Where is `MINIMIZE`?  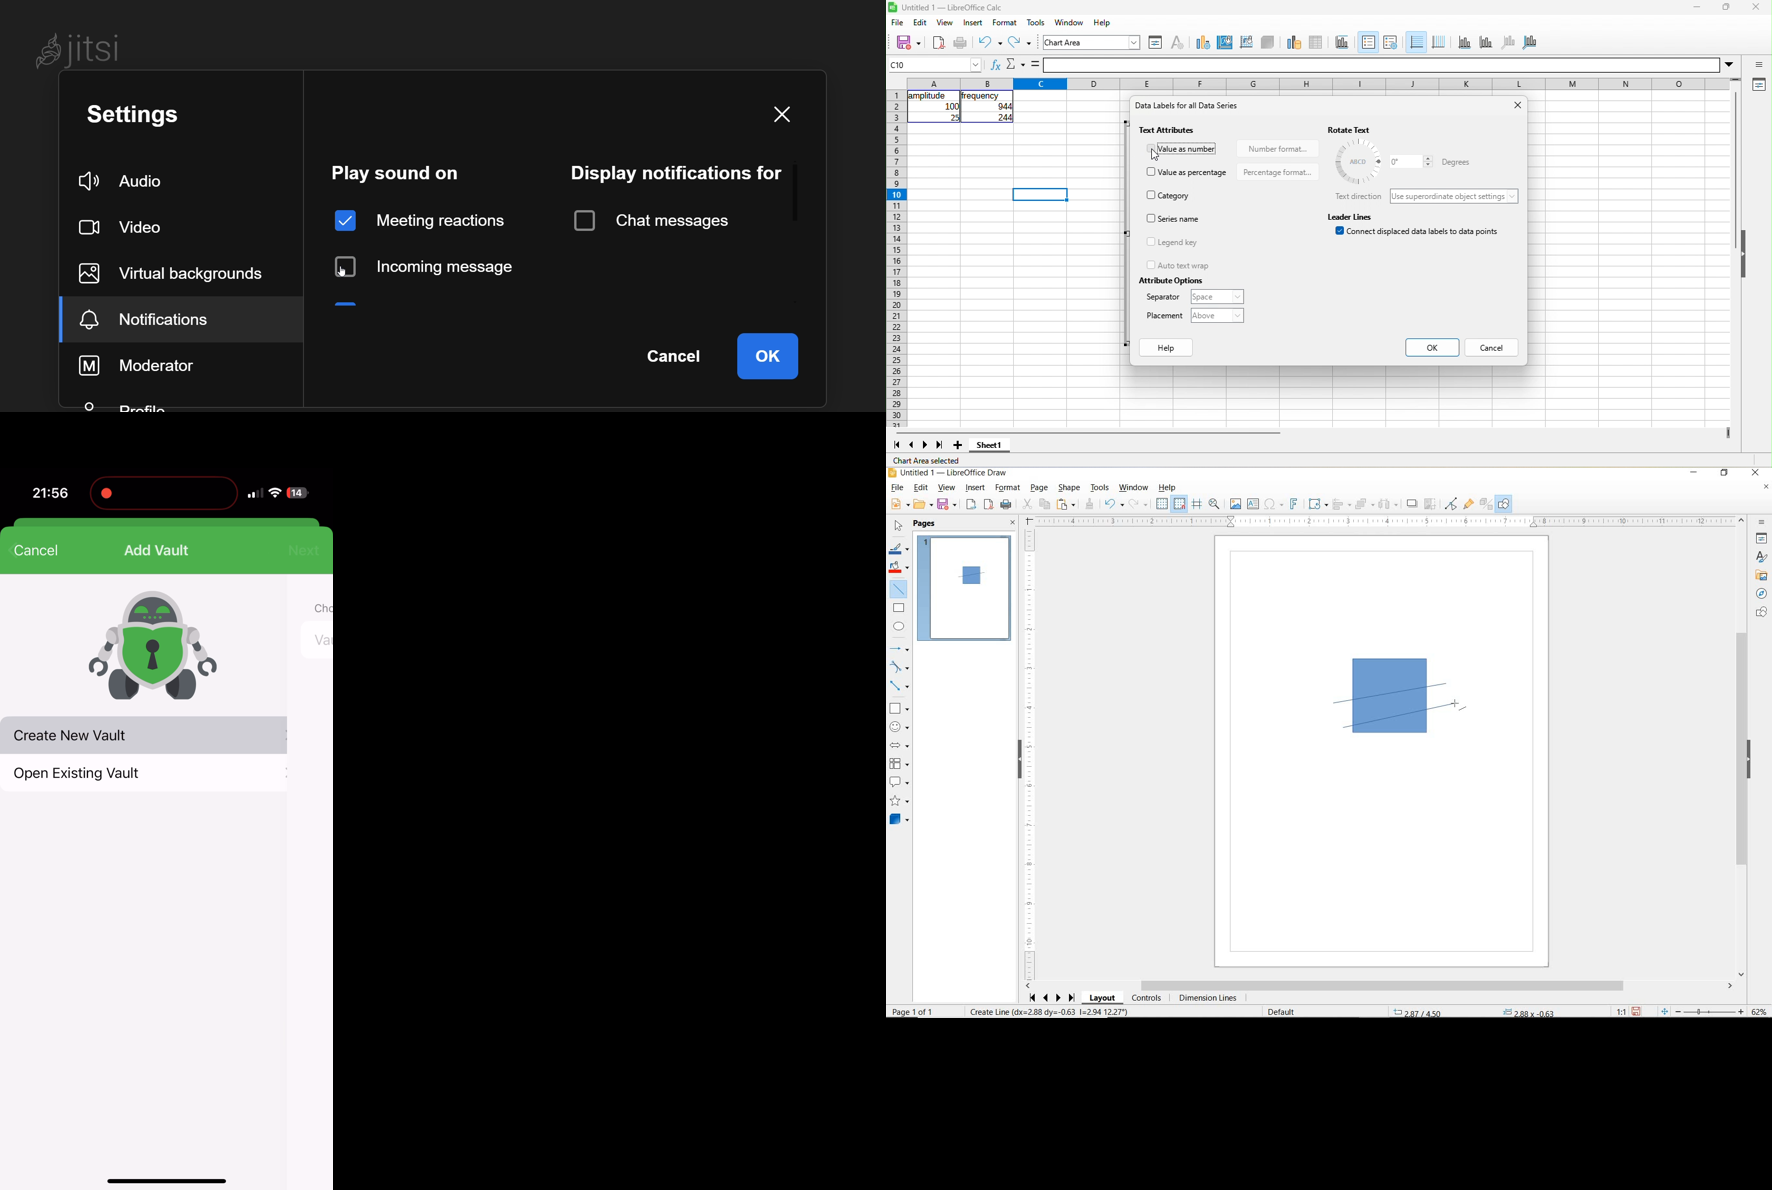
MINIMIZE is located at coordinates (1697, 473).